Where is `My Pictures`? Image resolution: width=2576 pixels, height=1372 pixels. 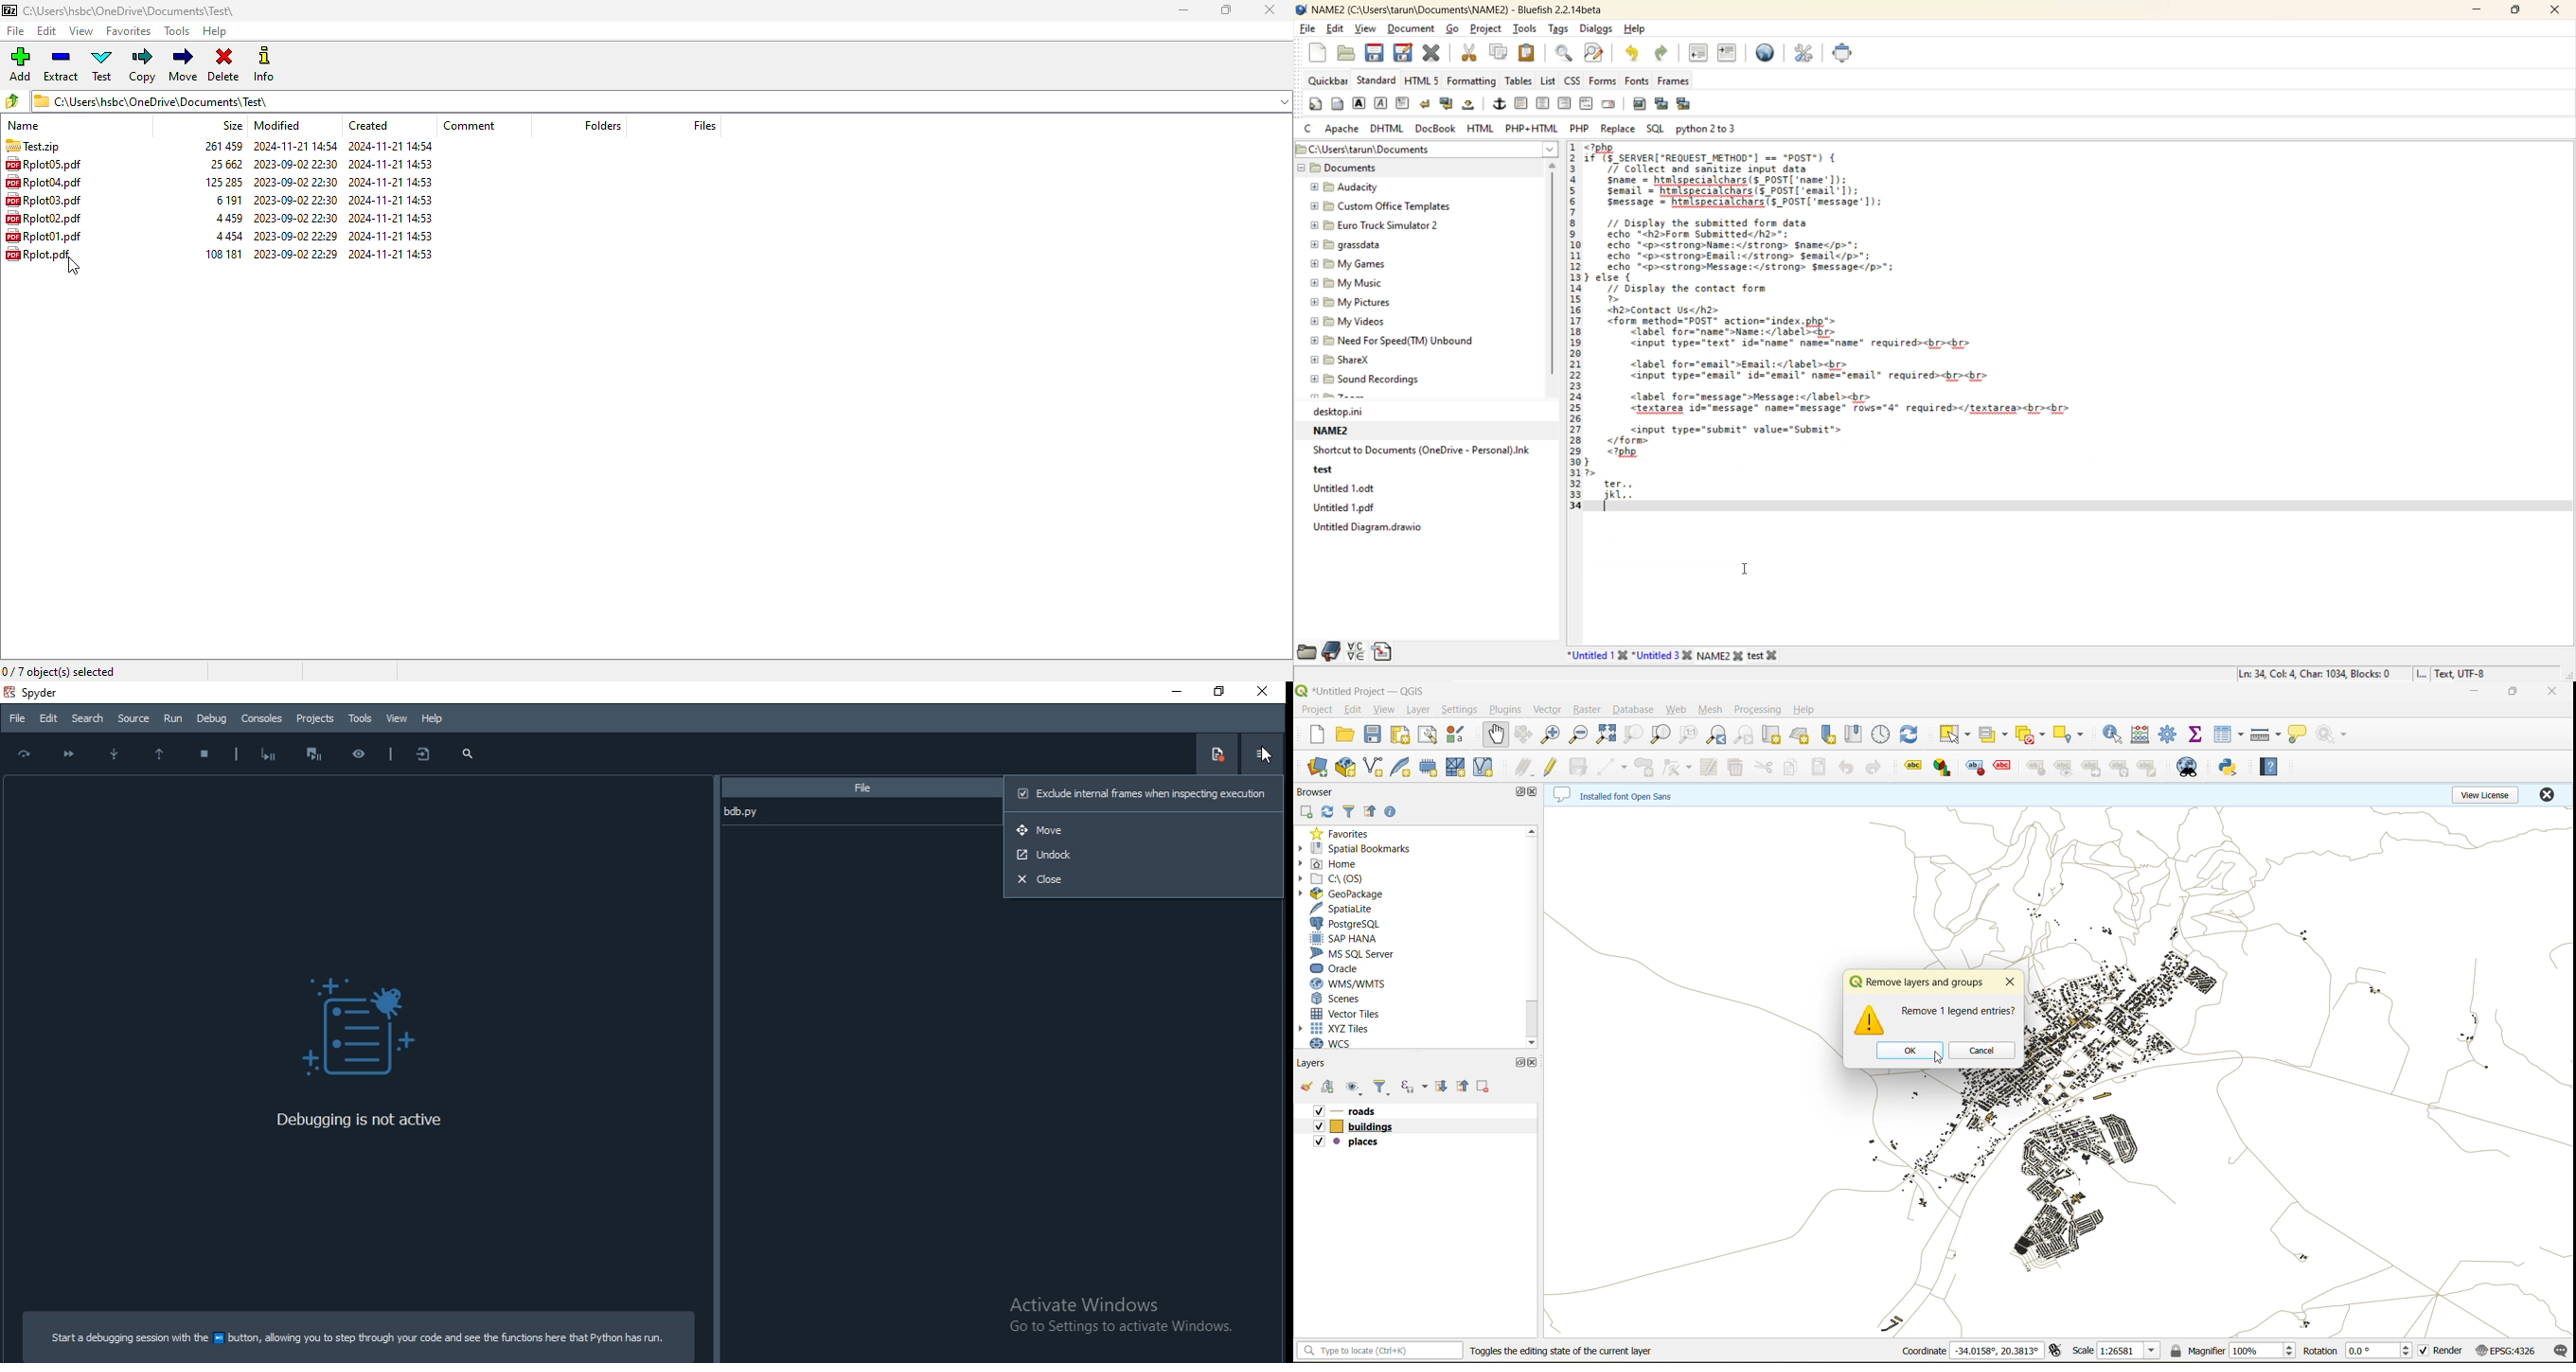 My Pictures is located at coordinates (1355, 302).